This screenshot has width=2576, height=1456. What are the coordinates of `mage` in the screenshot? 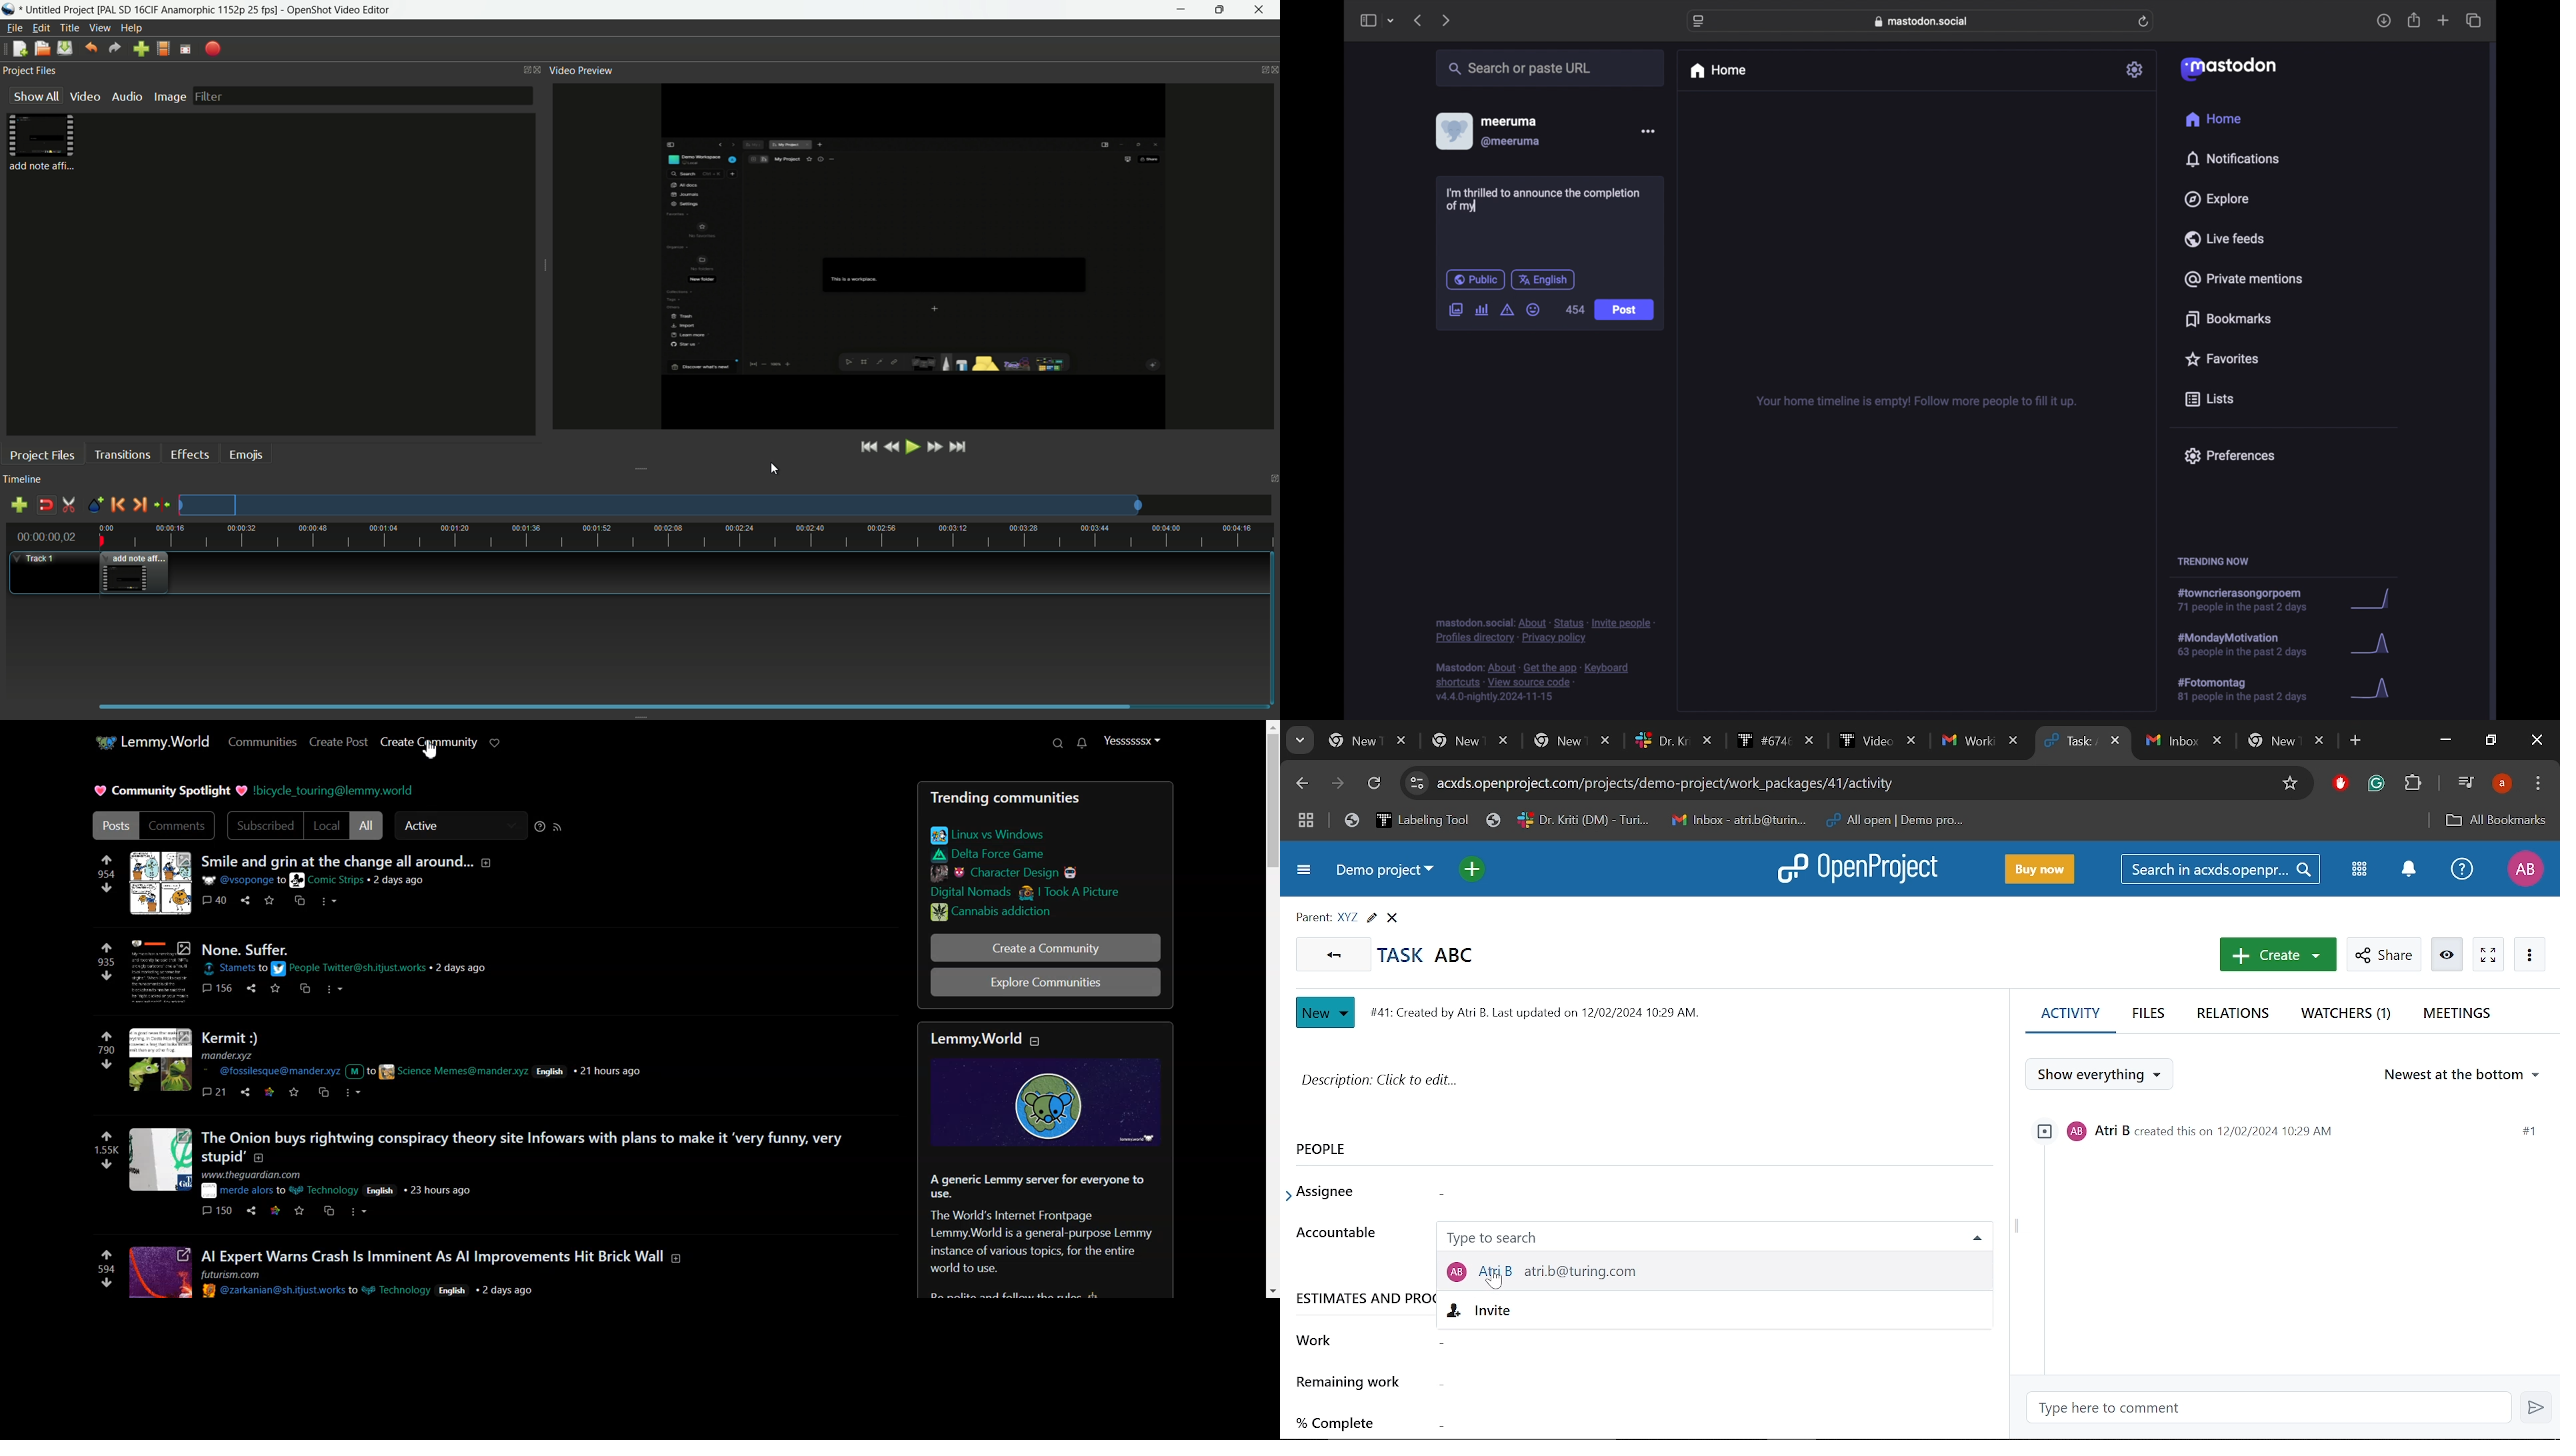 It's located at (159, 883).